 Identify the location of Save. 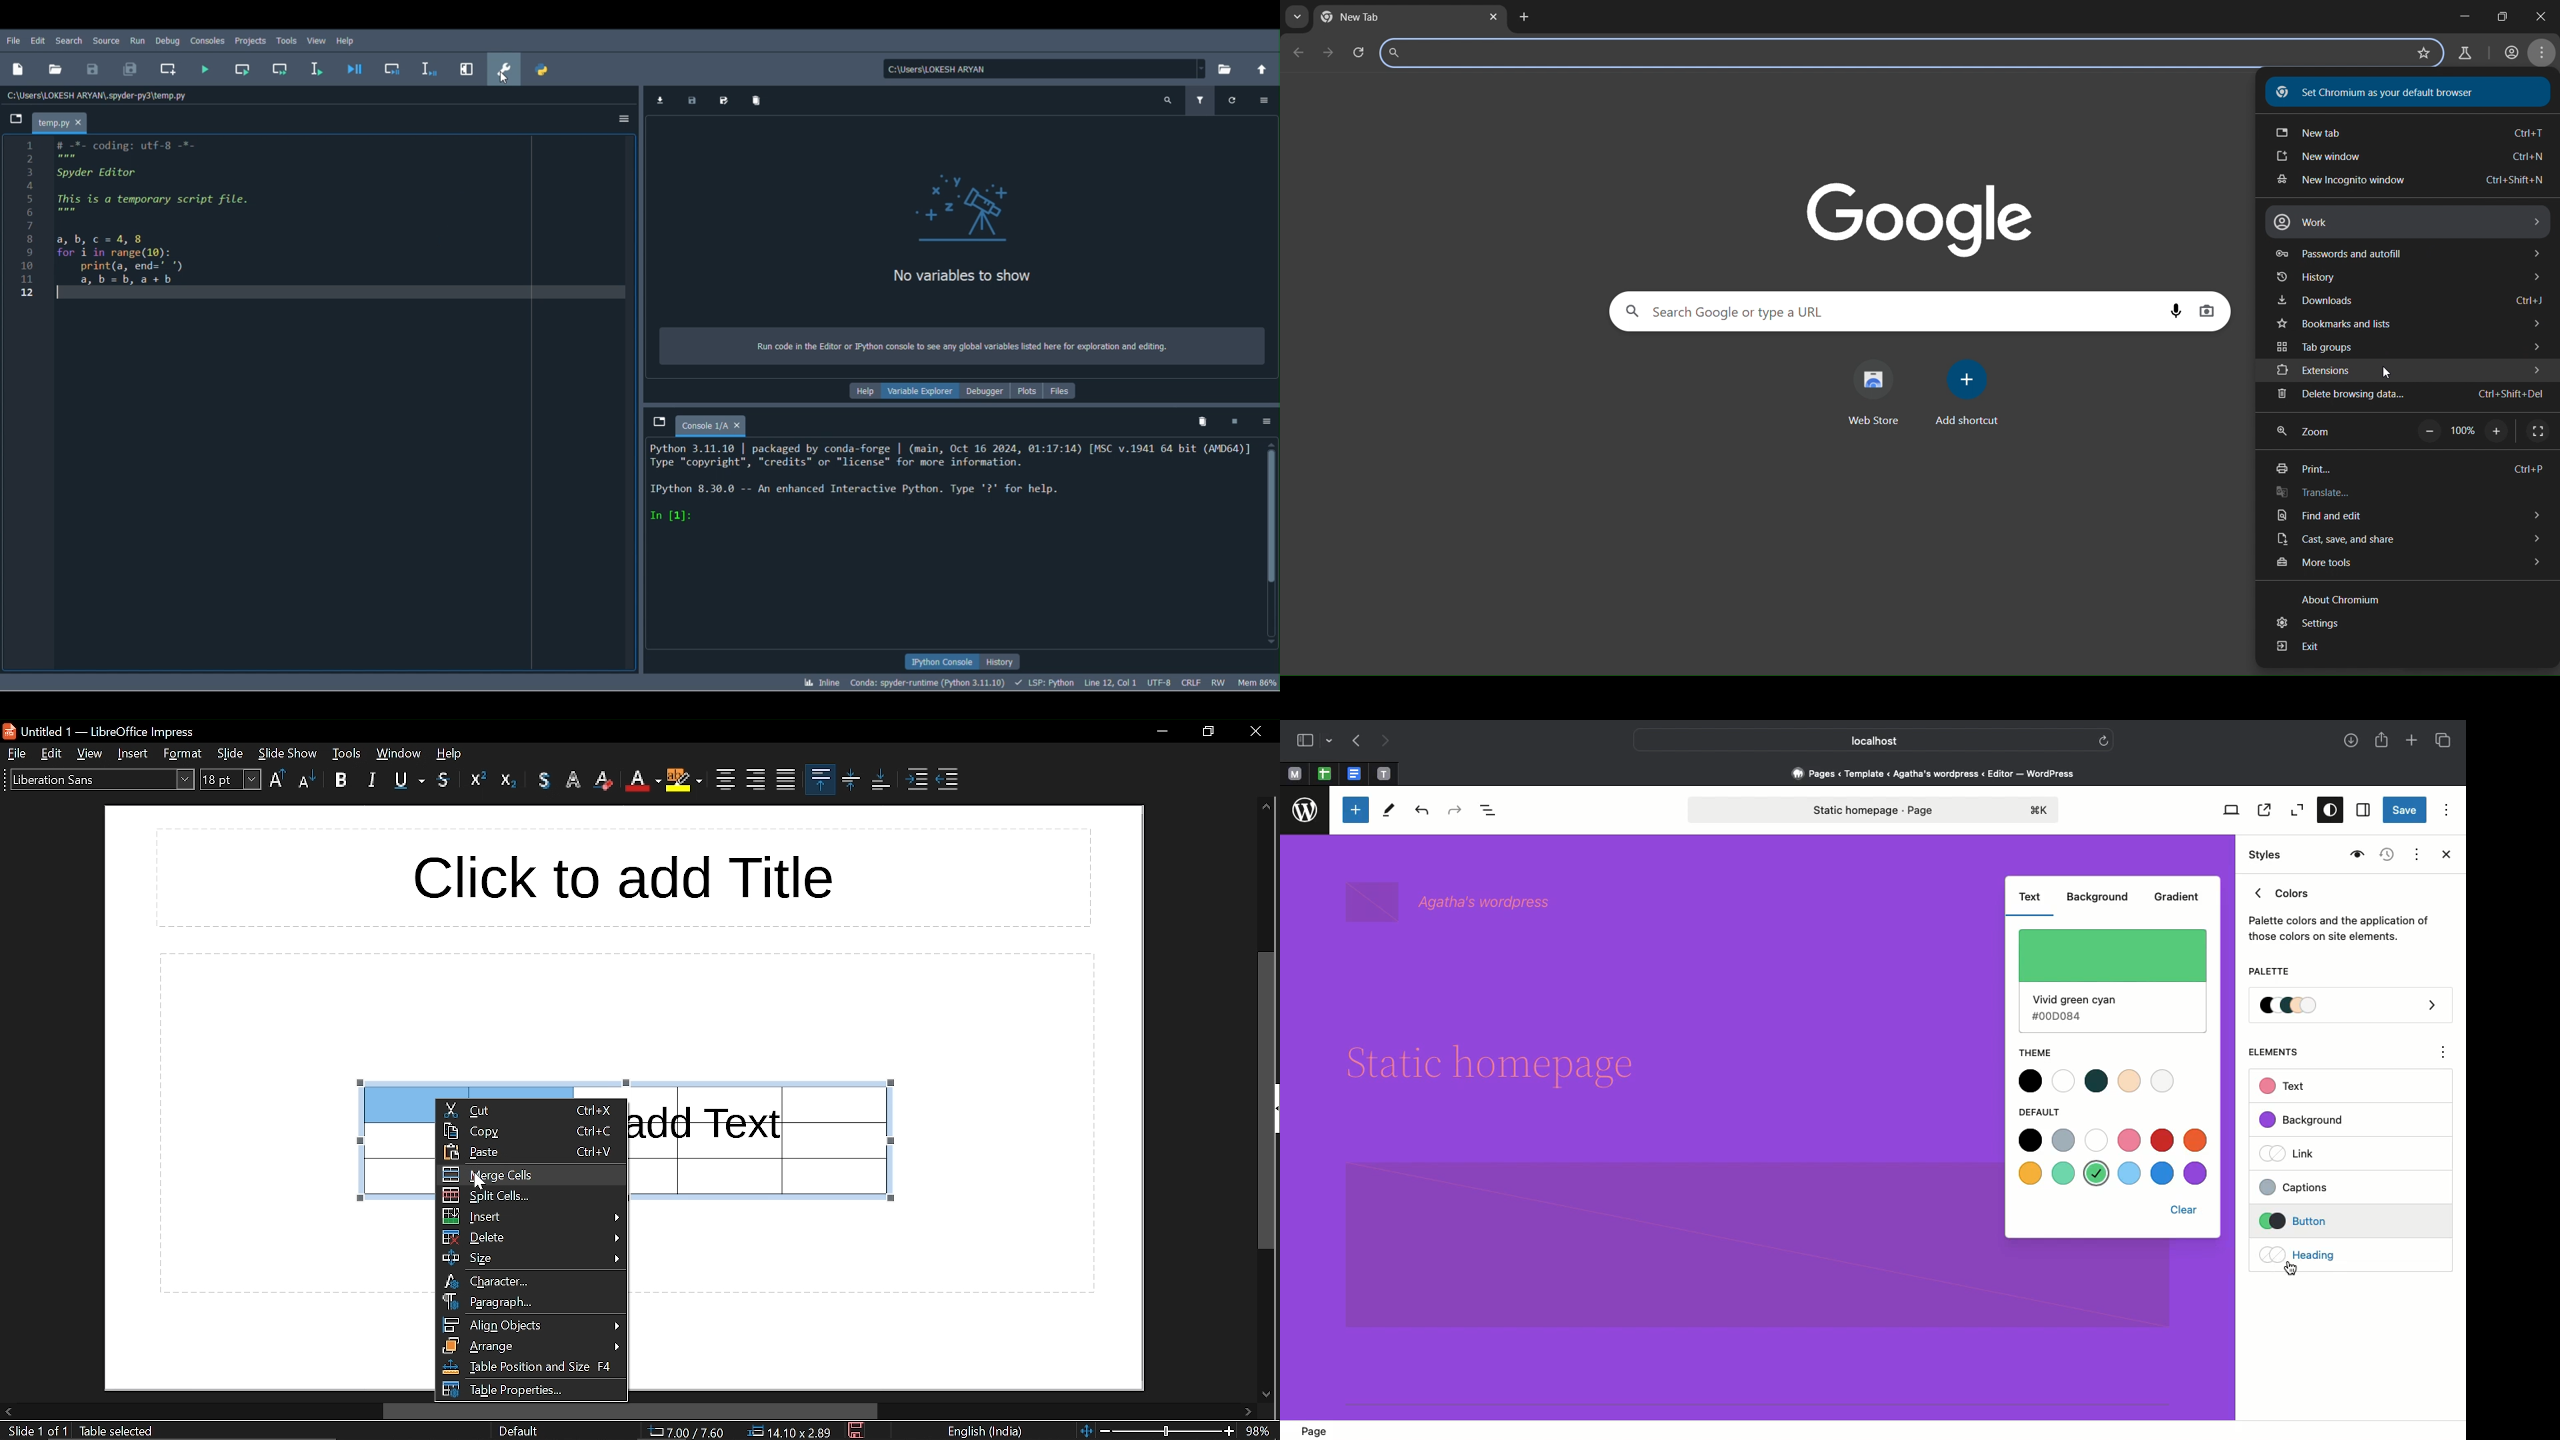
(2405, 811).